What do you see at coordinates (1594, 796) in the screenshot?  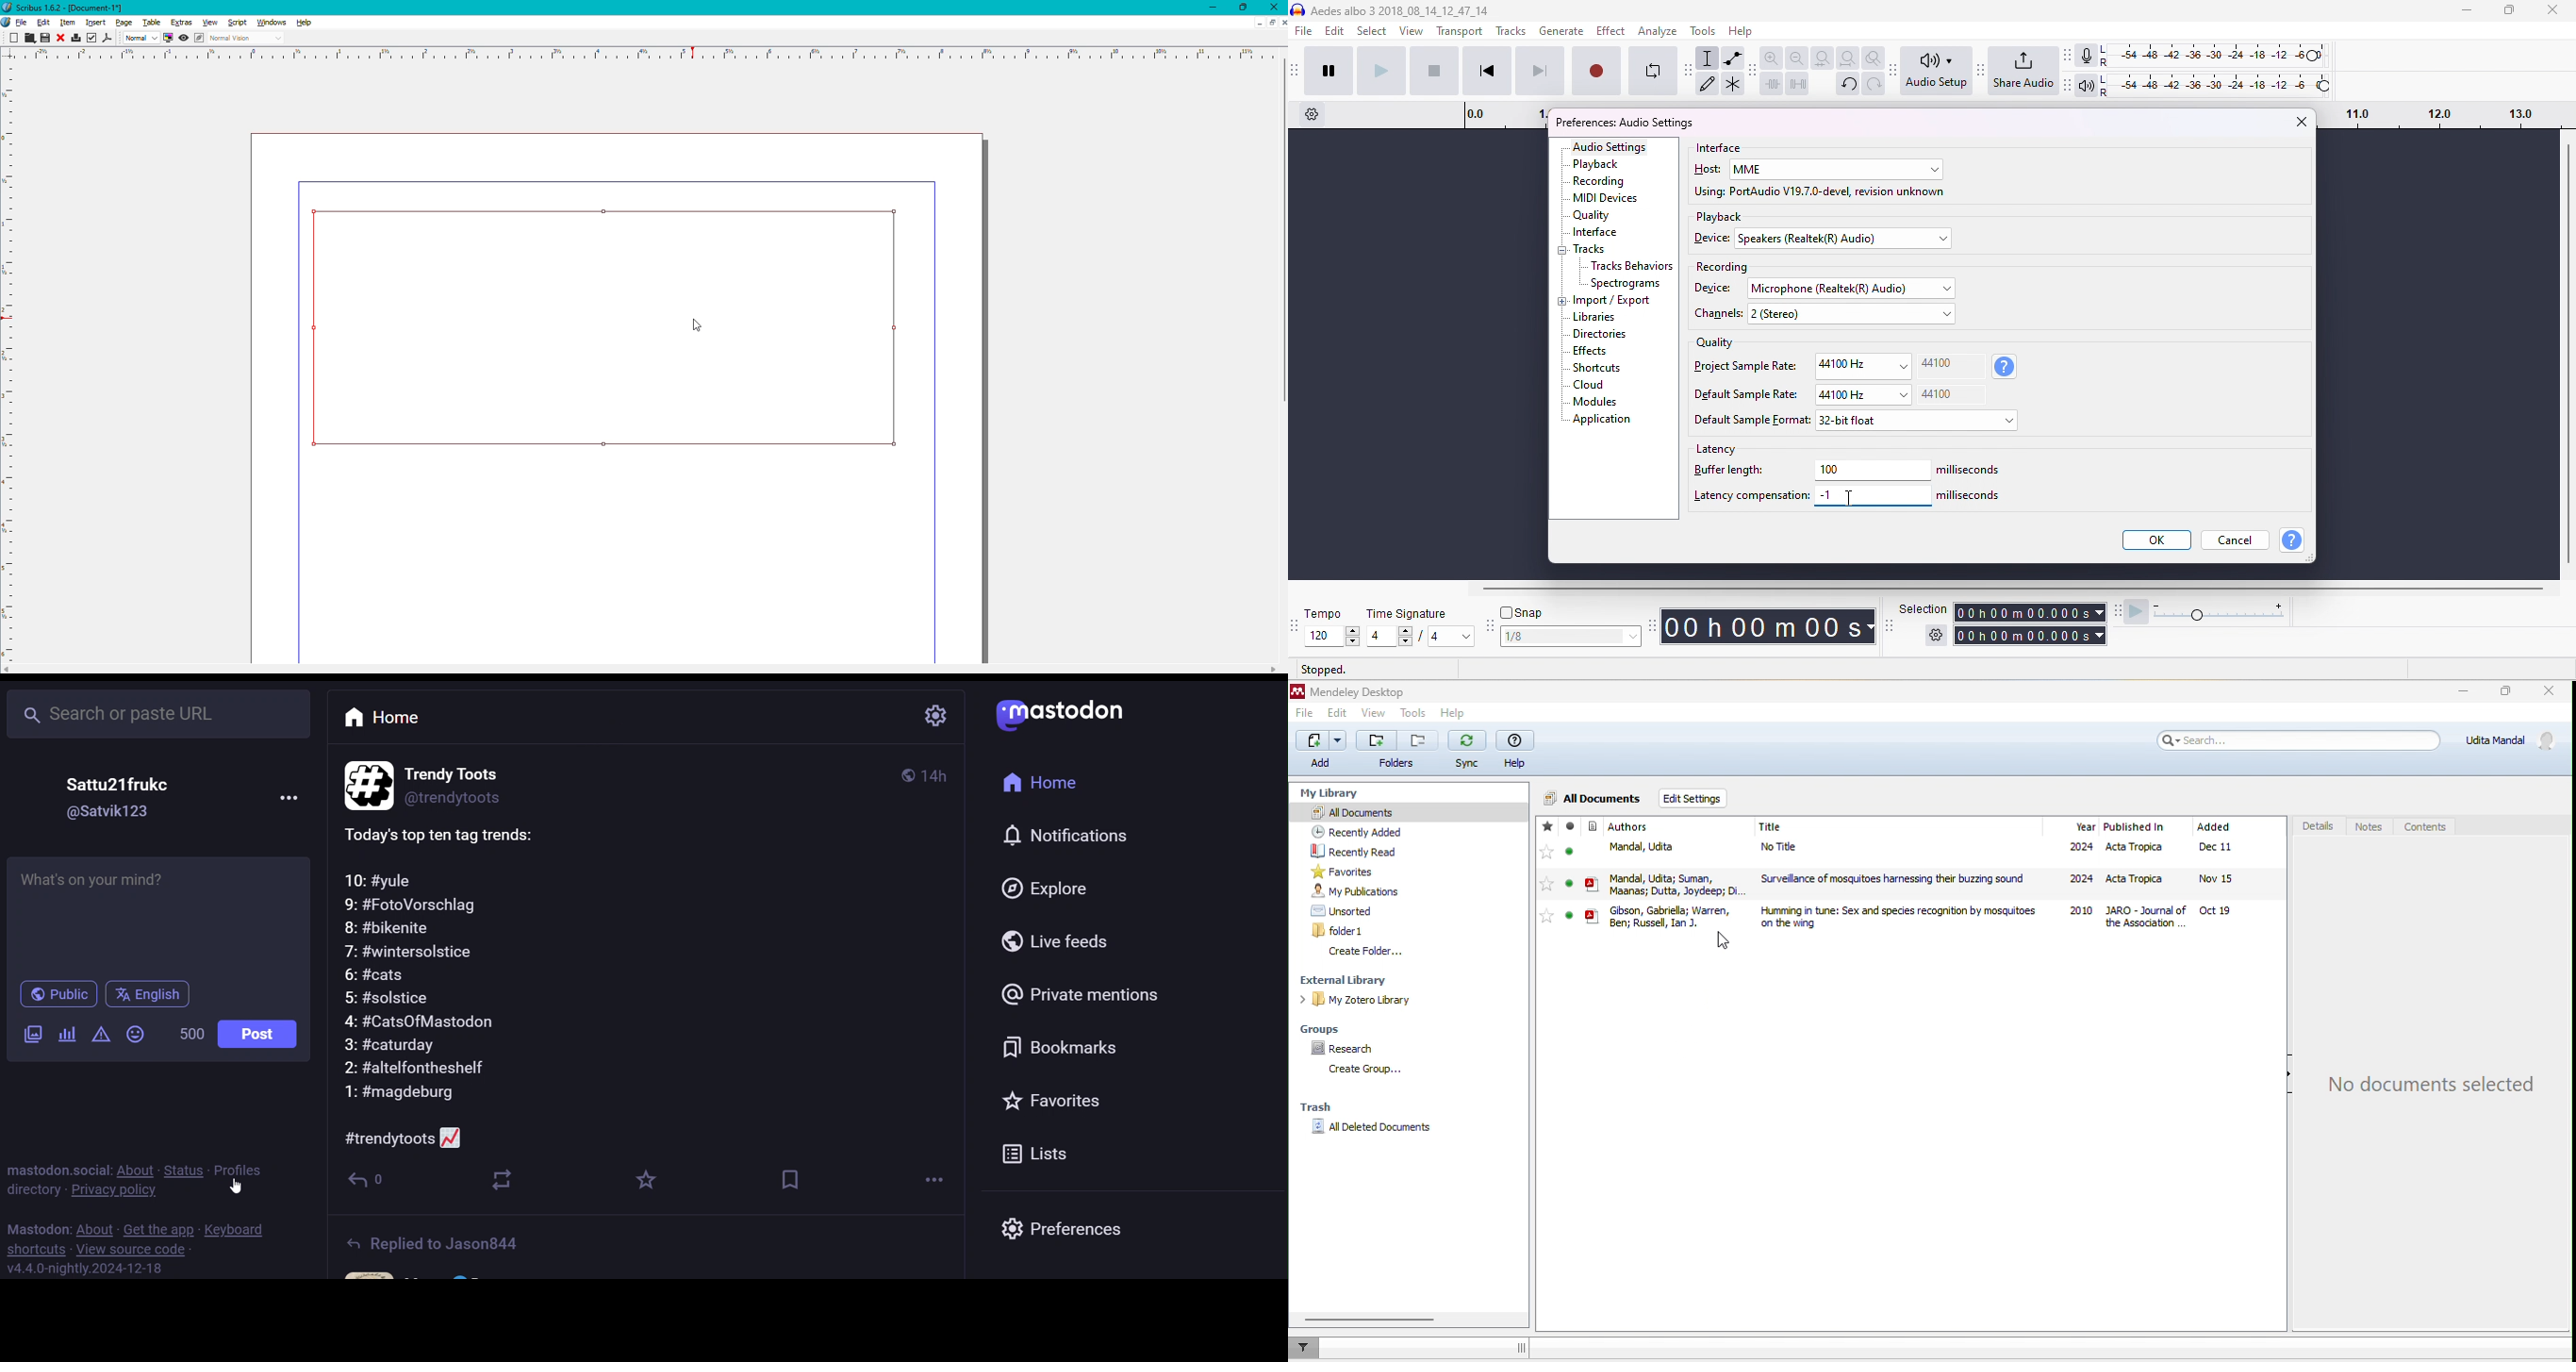 I see `all documents` at bounding box center [1594, 796].